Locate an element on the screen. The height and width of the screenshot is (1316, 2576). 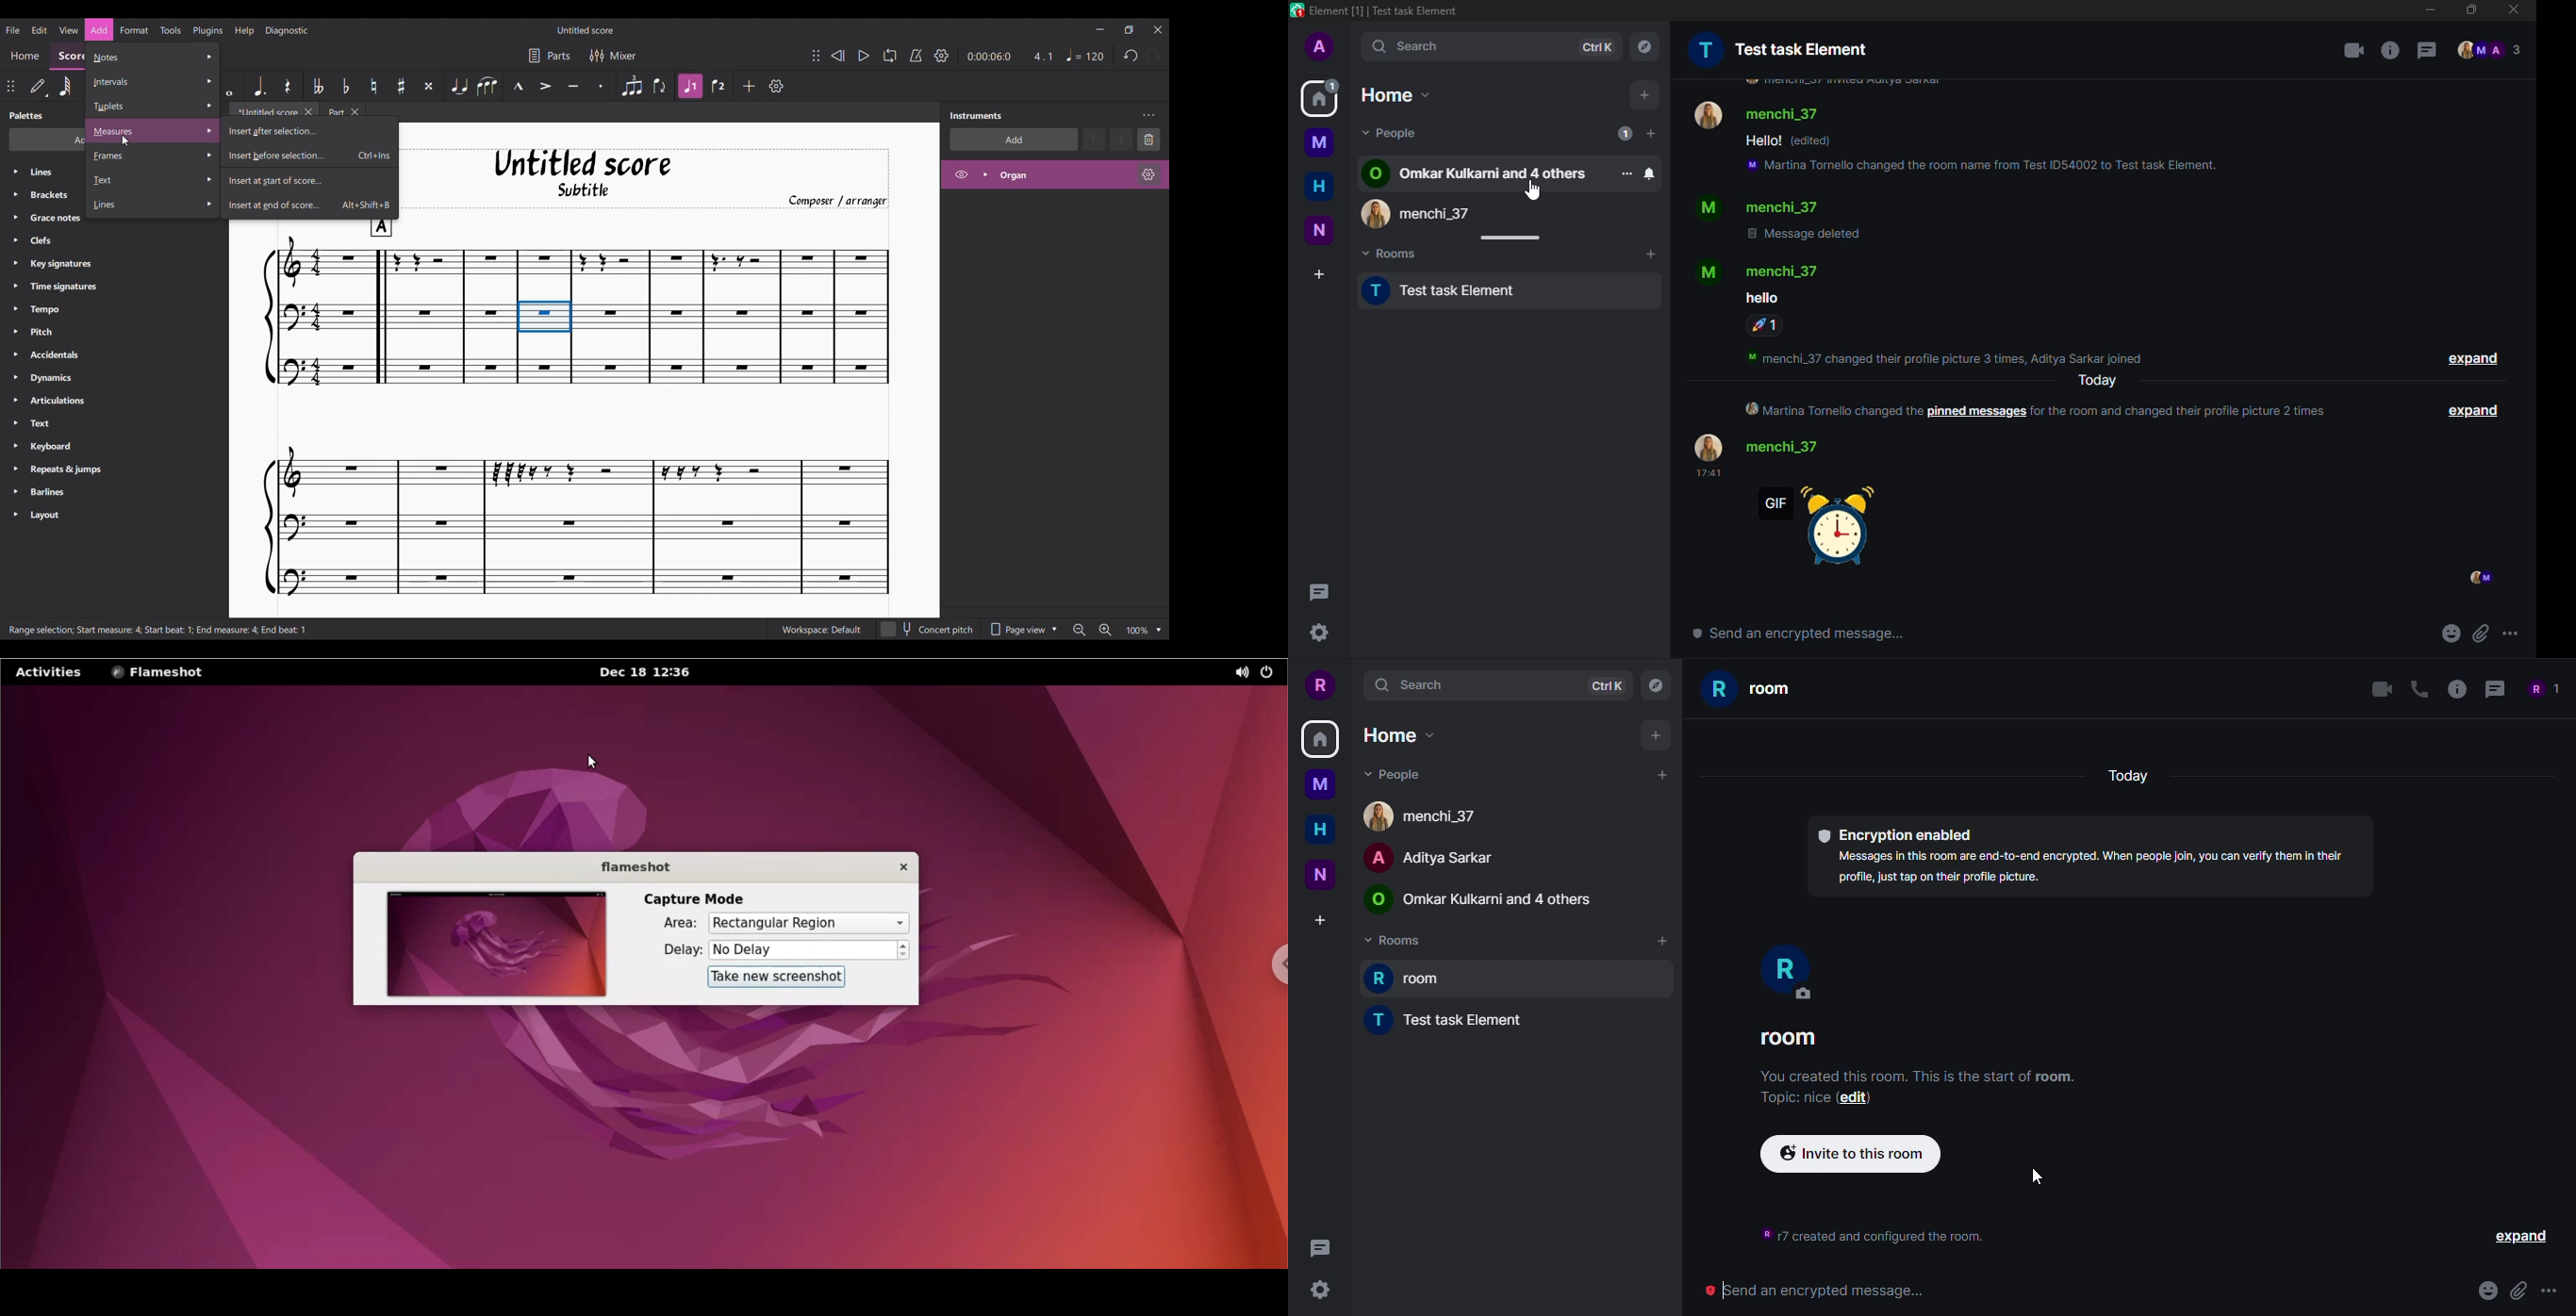
Insert at start of score is located at coordinates (310, 180).